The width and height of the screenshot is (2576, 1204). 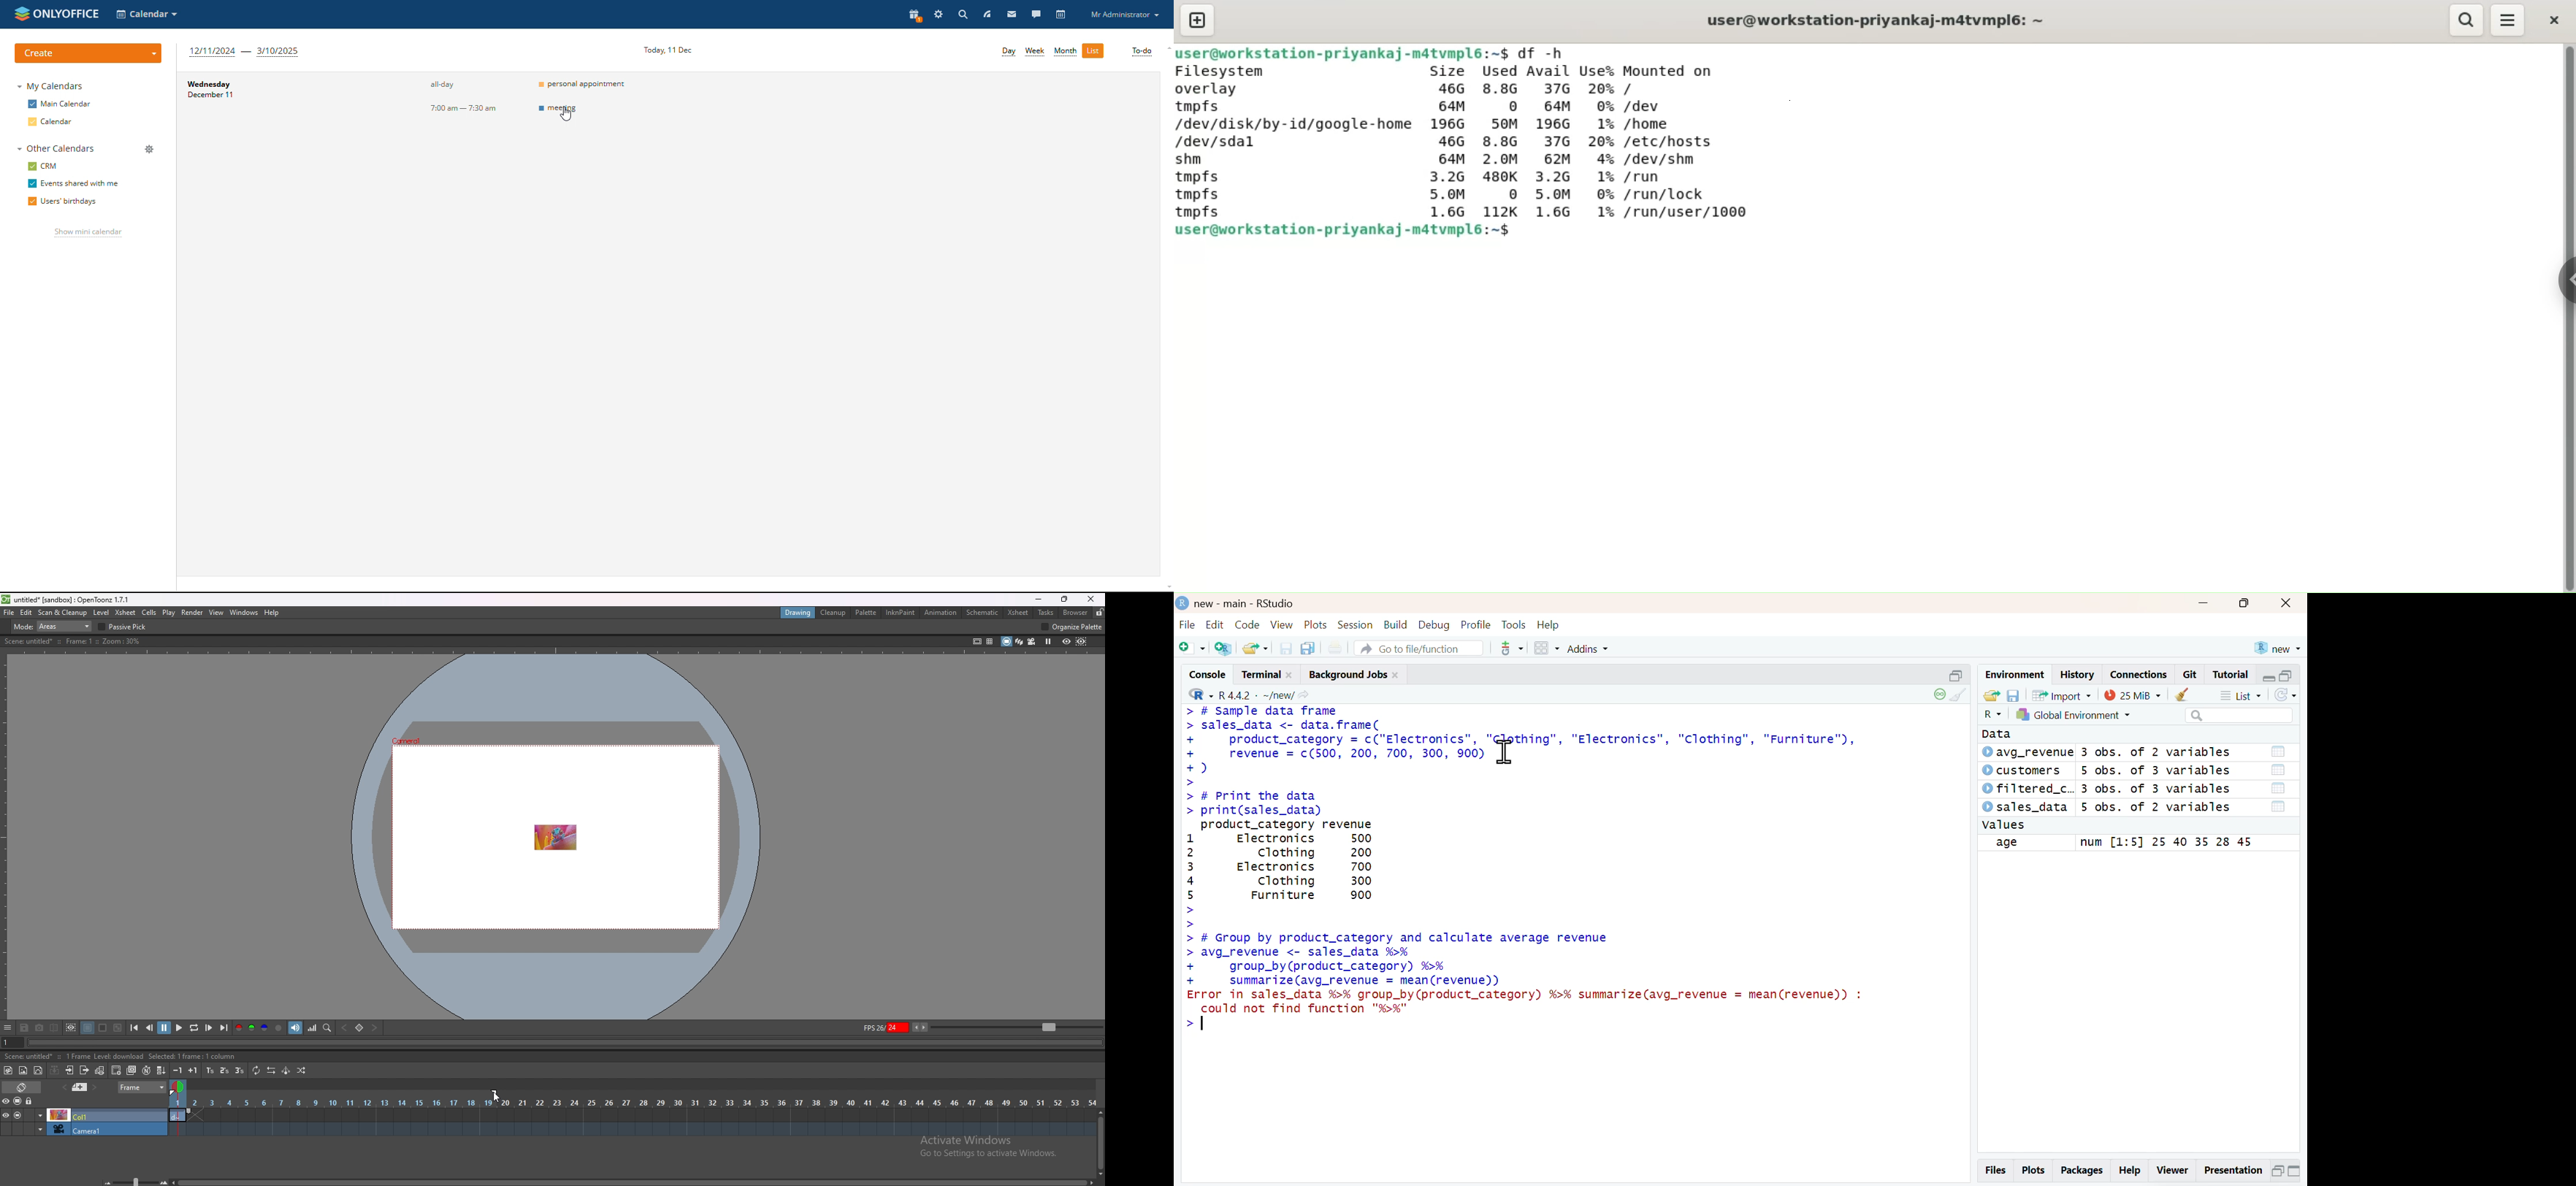 I want to click on compare to snapshot, so click(x=54, y=1028).